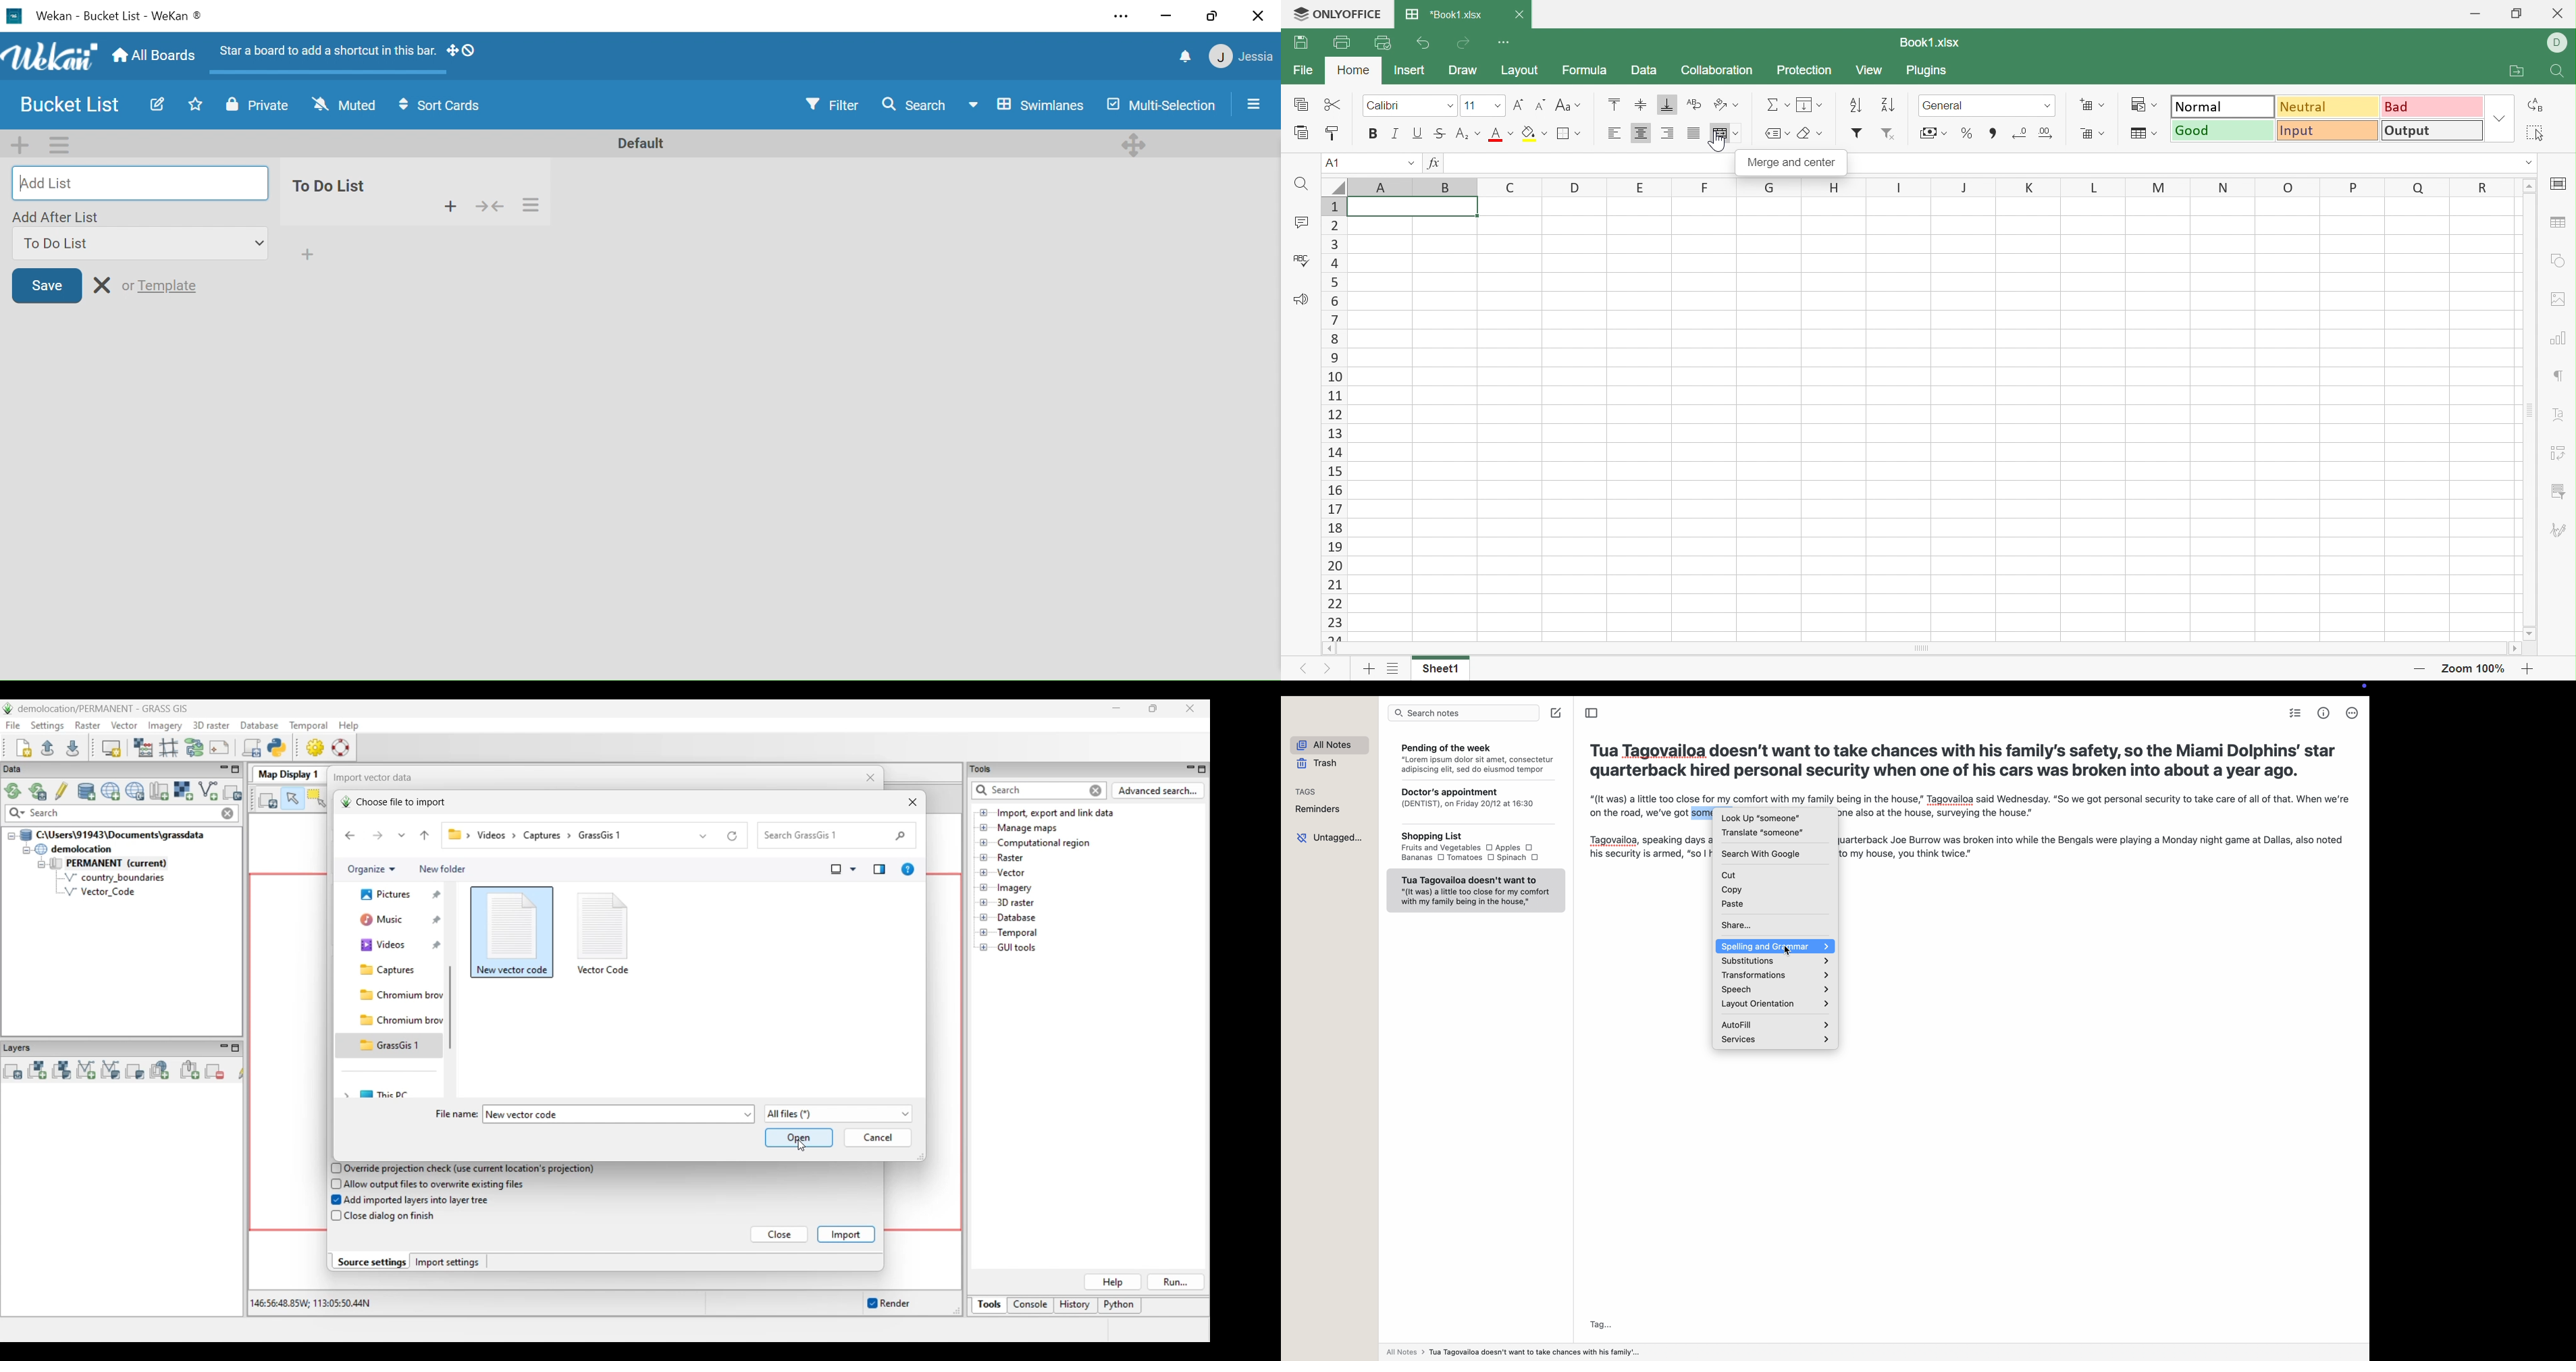  What do you see at coordinates (2528, 633) in the screenshot?
I see `Scroll Down` at bounding box center [2528, 633].